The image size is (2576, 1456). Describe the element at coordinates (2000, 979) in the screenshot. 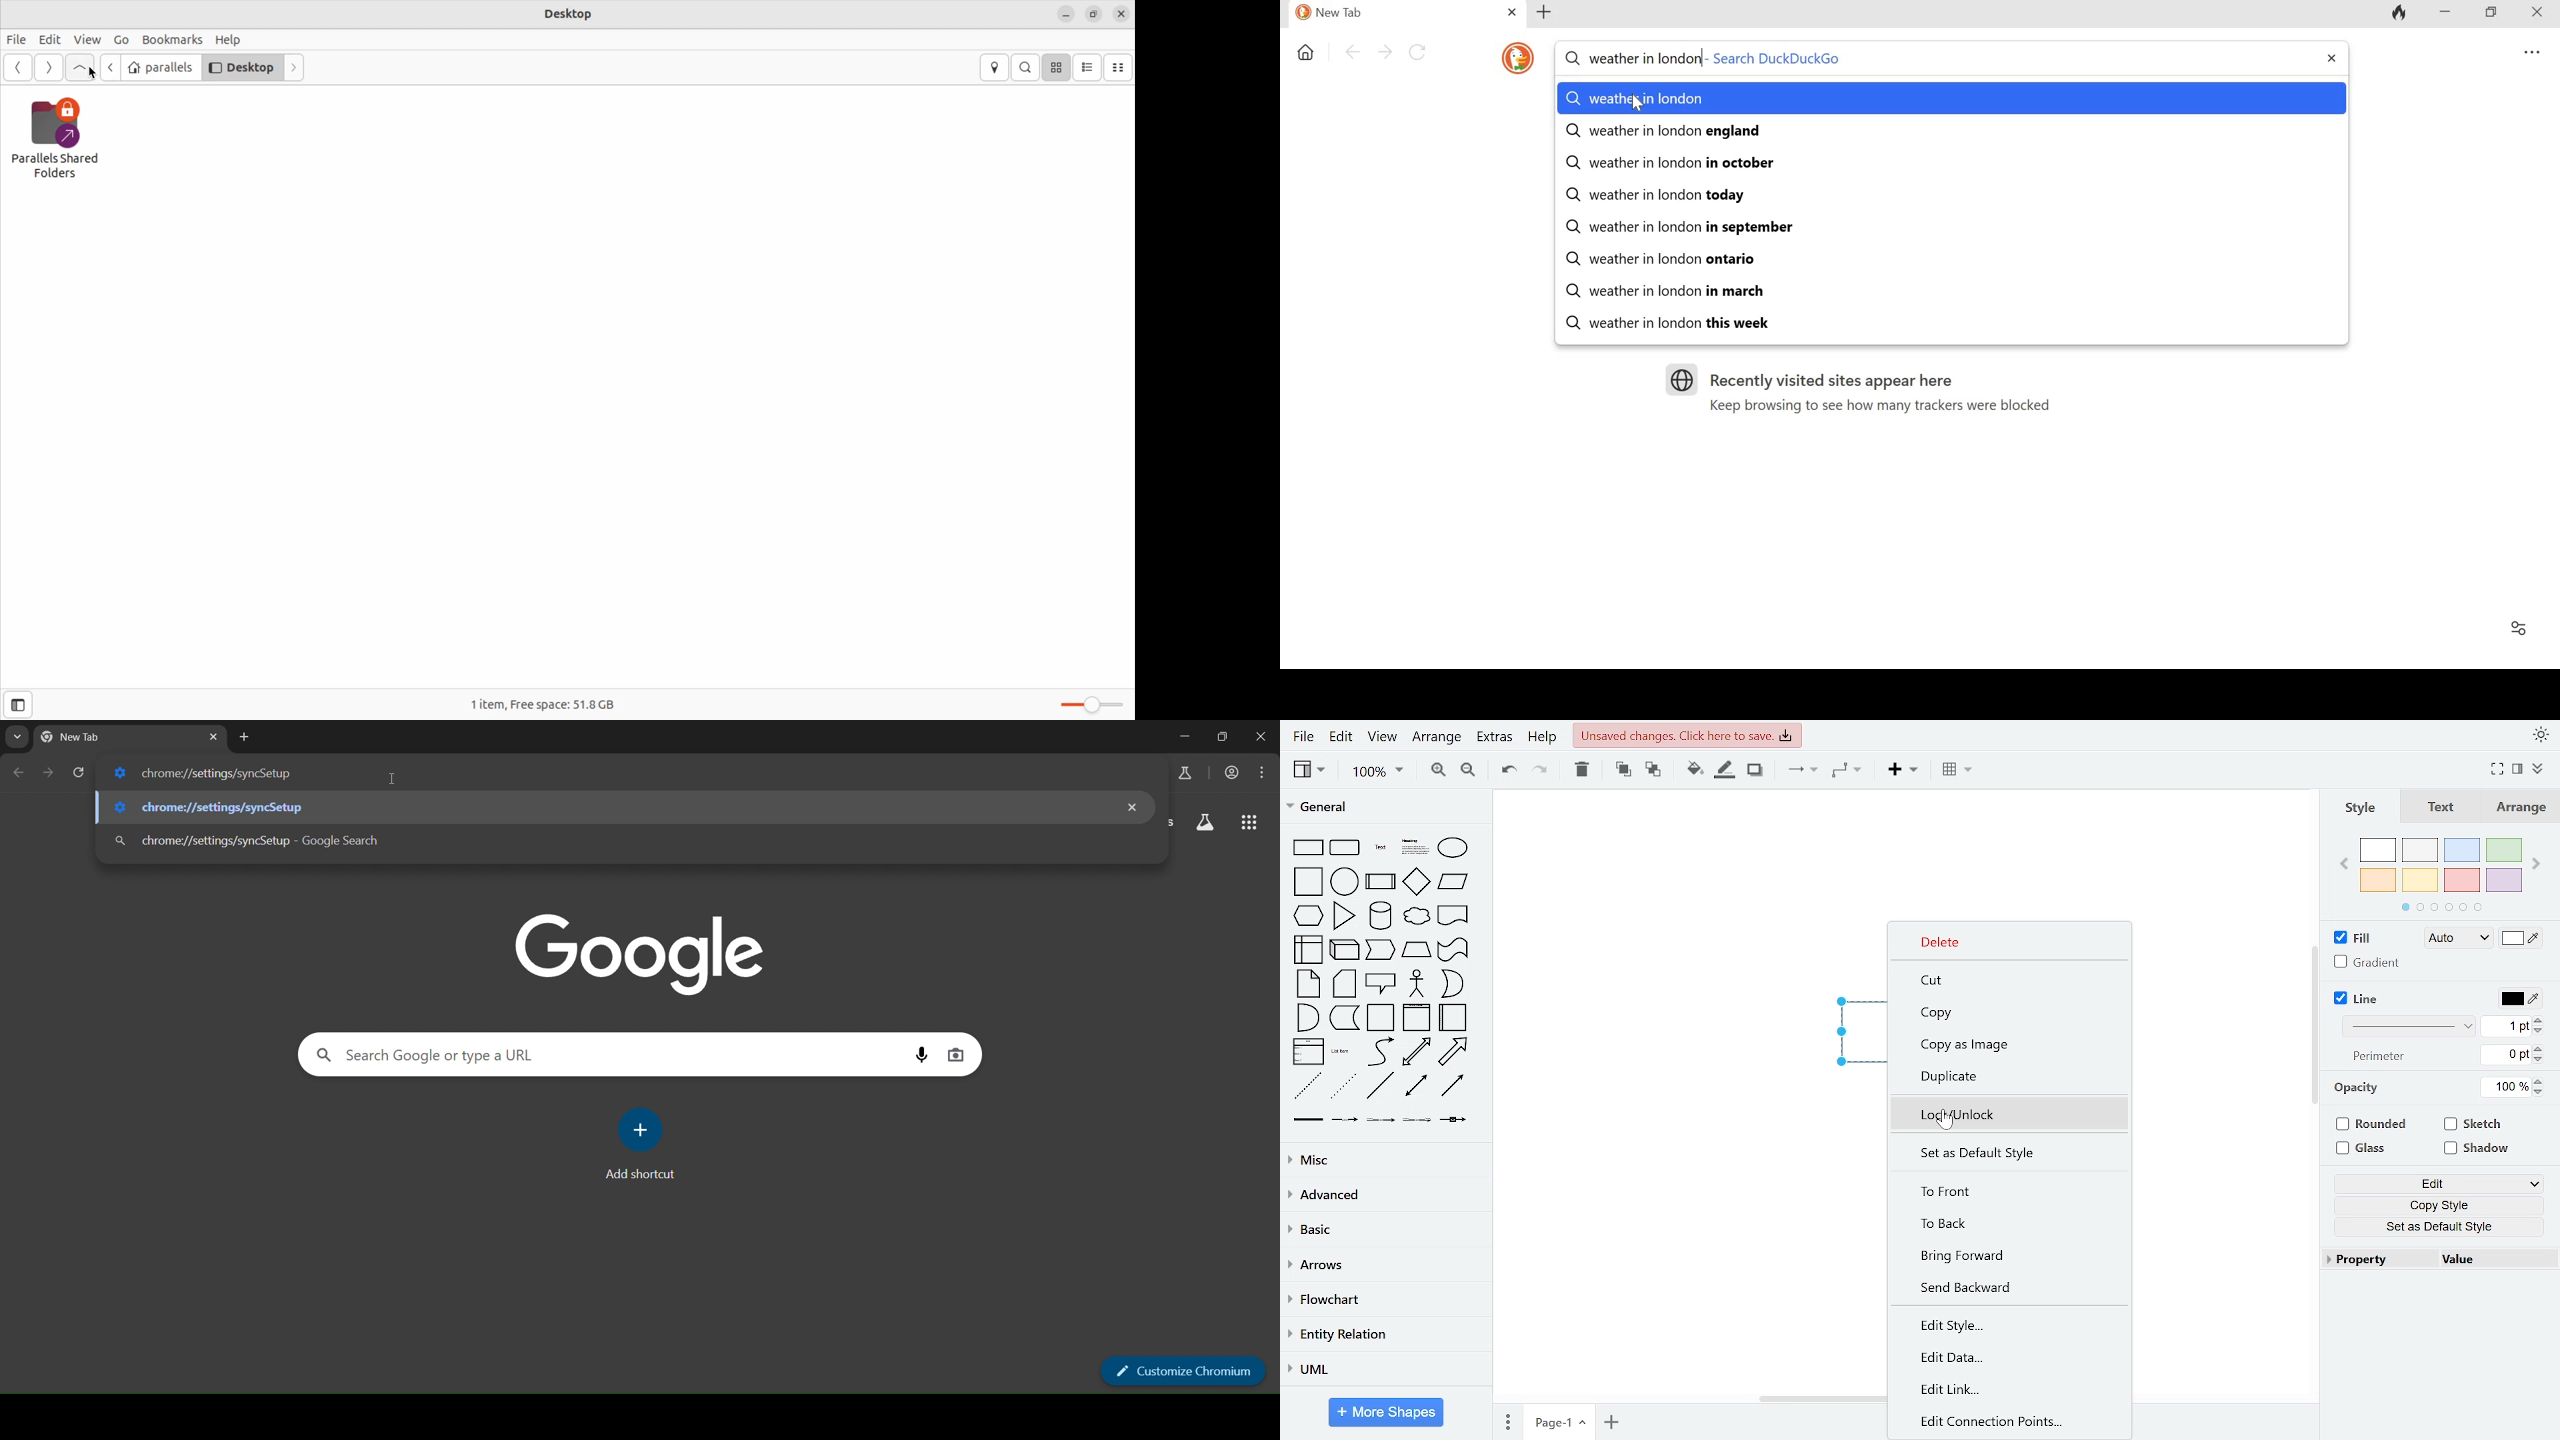

I see `cut` at that location.